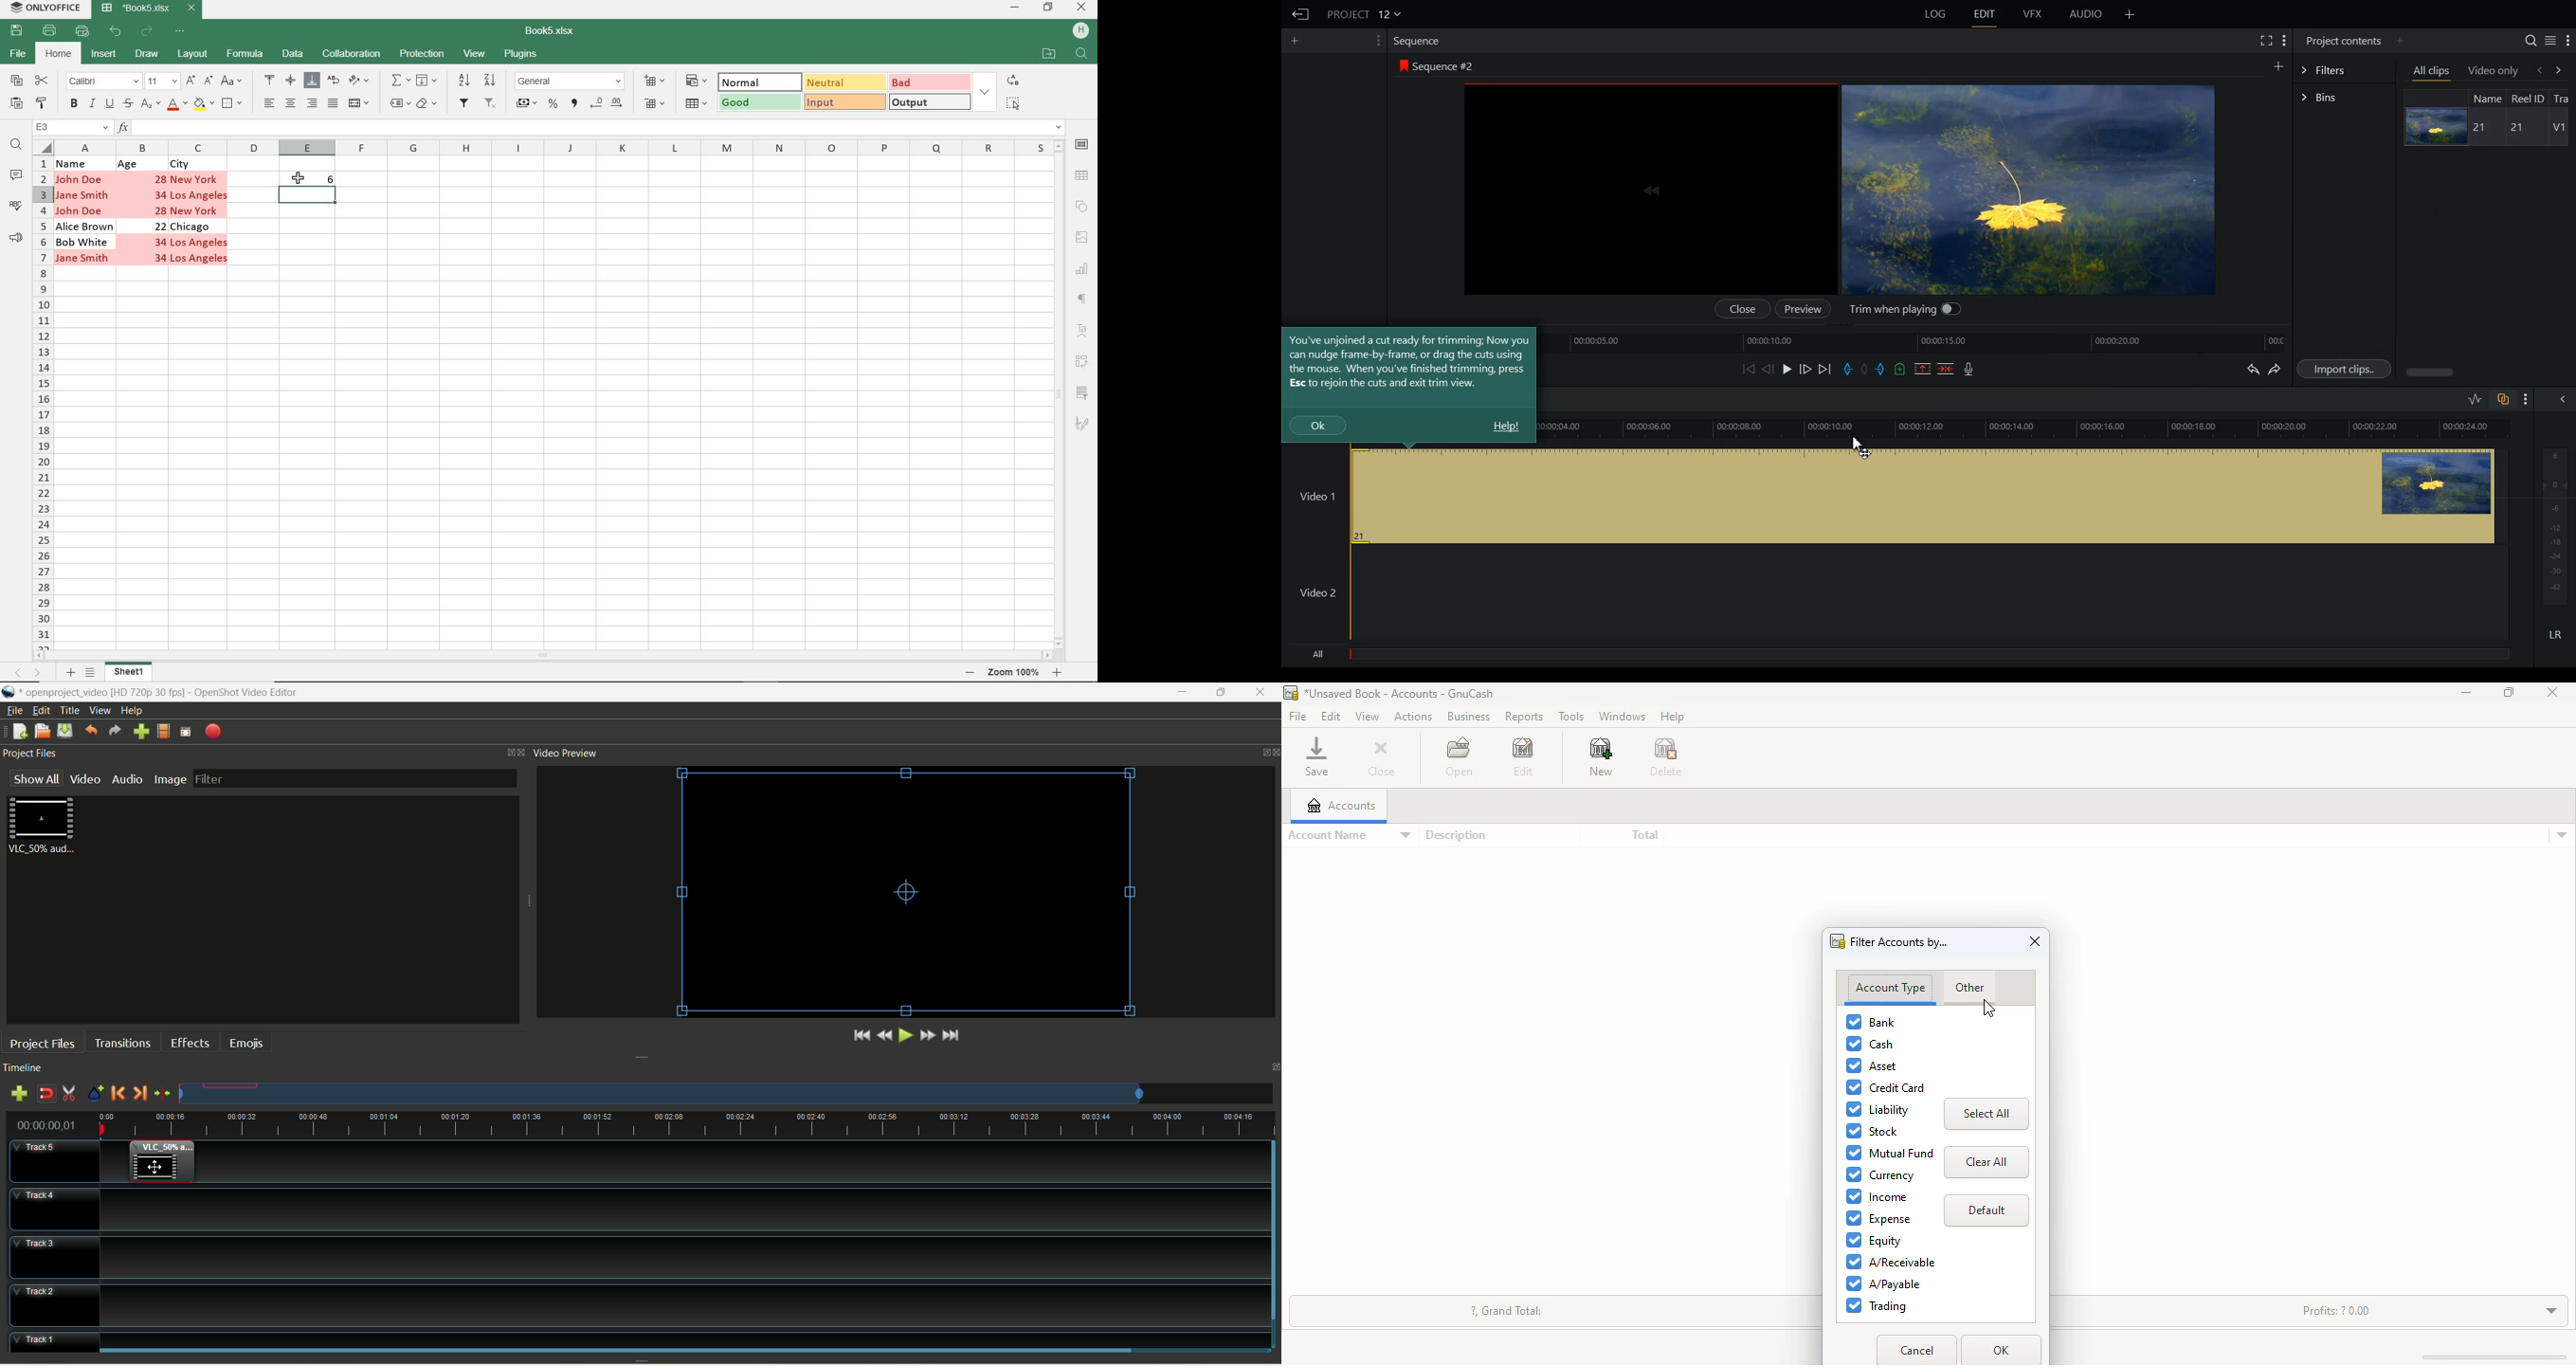 This screenshot has width=2576, height=1372. Describe the element at coordinates (657, 105) in the screenshot. I see `DELETE CELLS` at that location.